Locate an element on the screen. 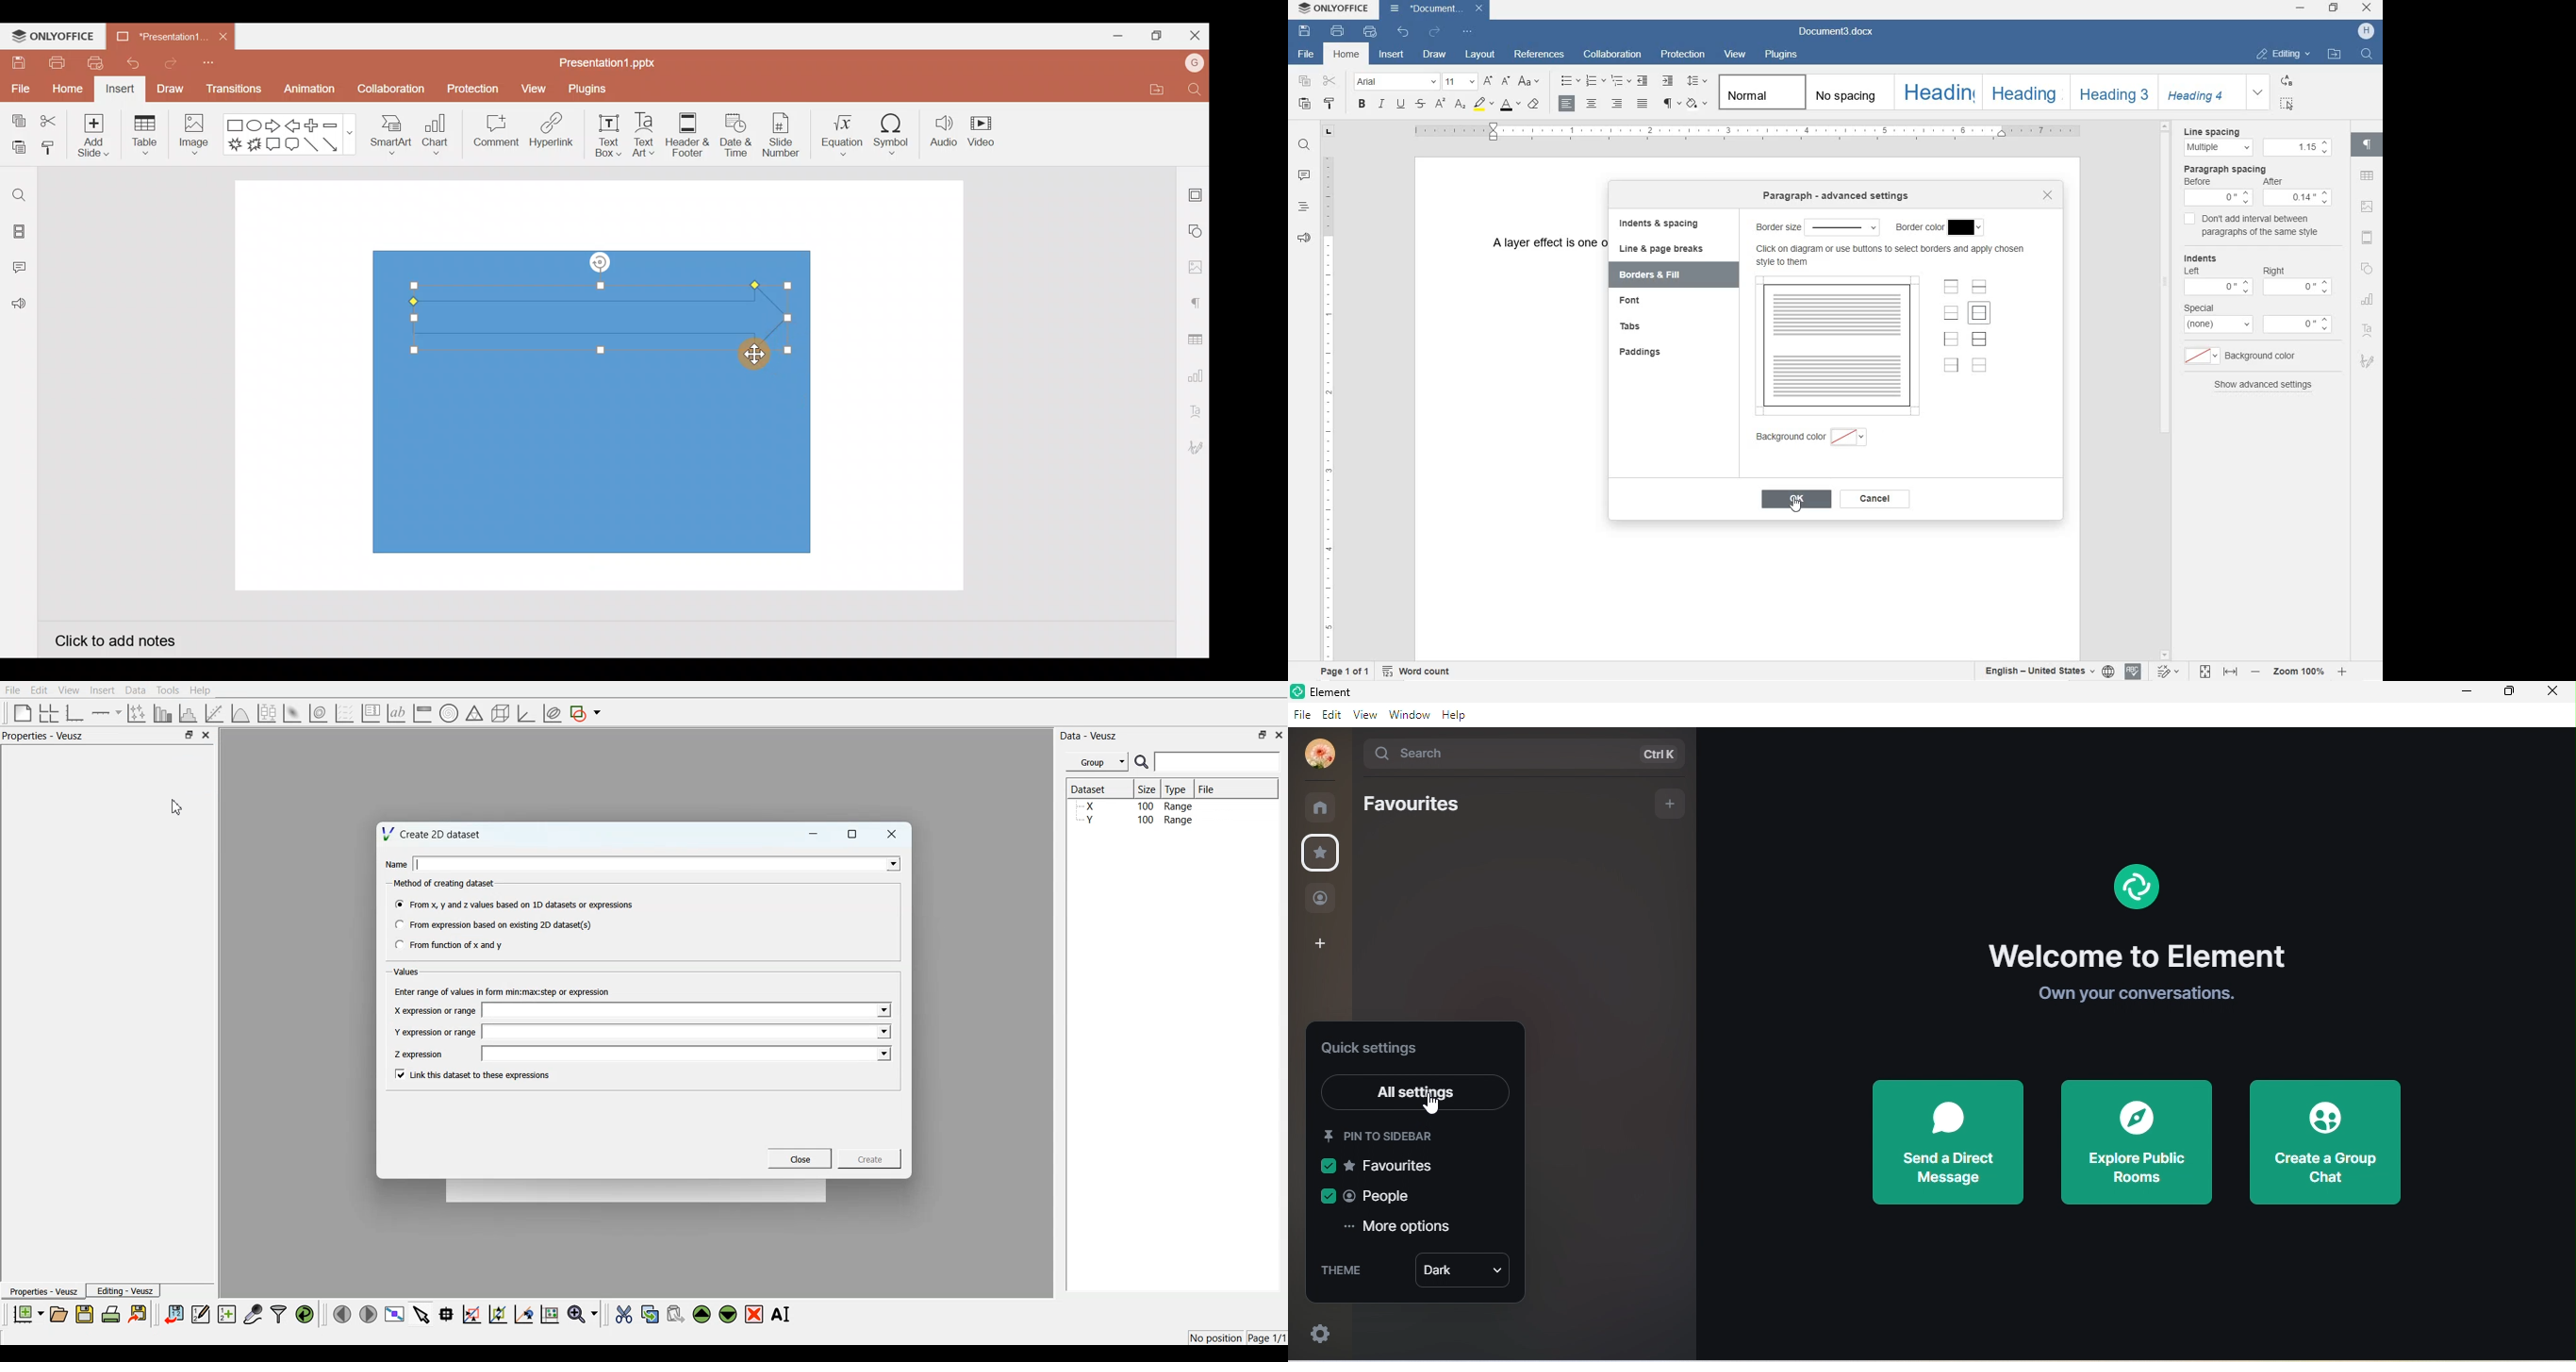 Image resolution: width=2576 pixels, height=1372 pixels. IMAGE is located at coordinates (2368, 207).